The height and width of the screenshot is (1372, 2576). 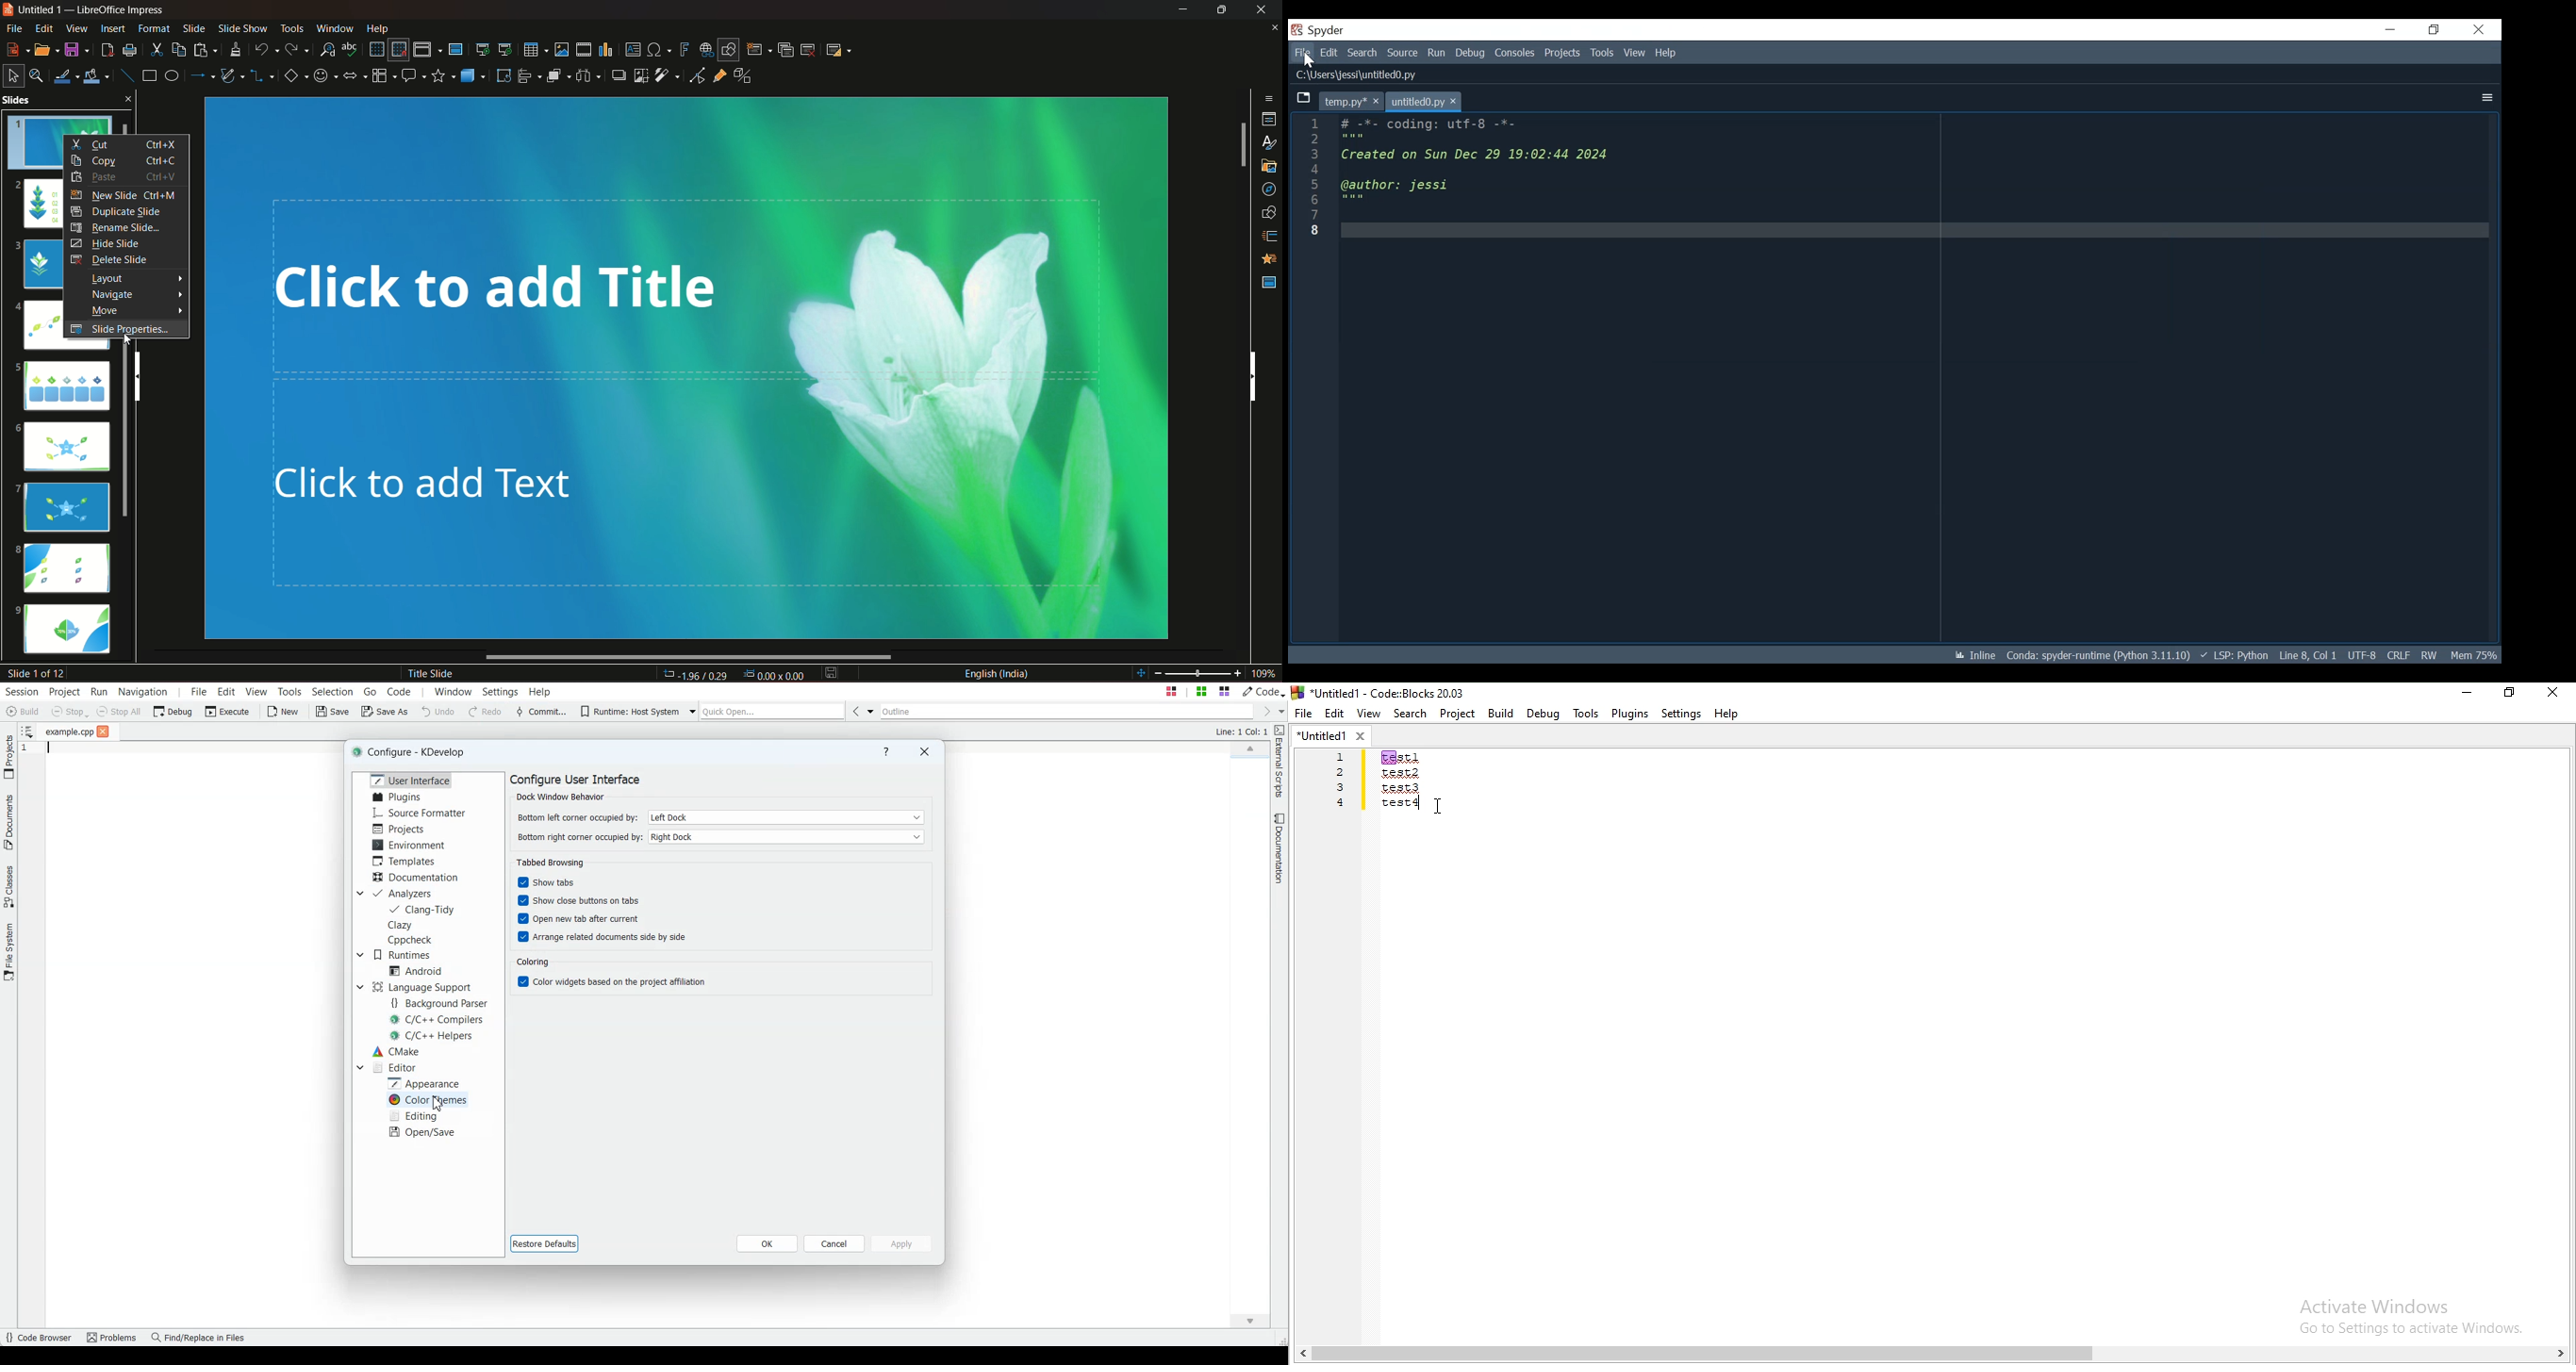 I want to click on insert text box, so click(x=633, y=49).